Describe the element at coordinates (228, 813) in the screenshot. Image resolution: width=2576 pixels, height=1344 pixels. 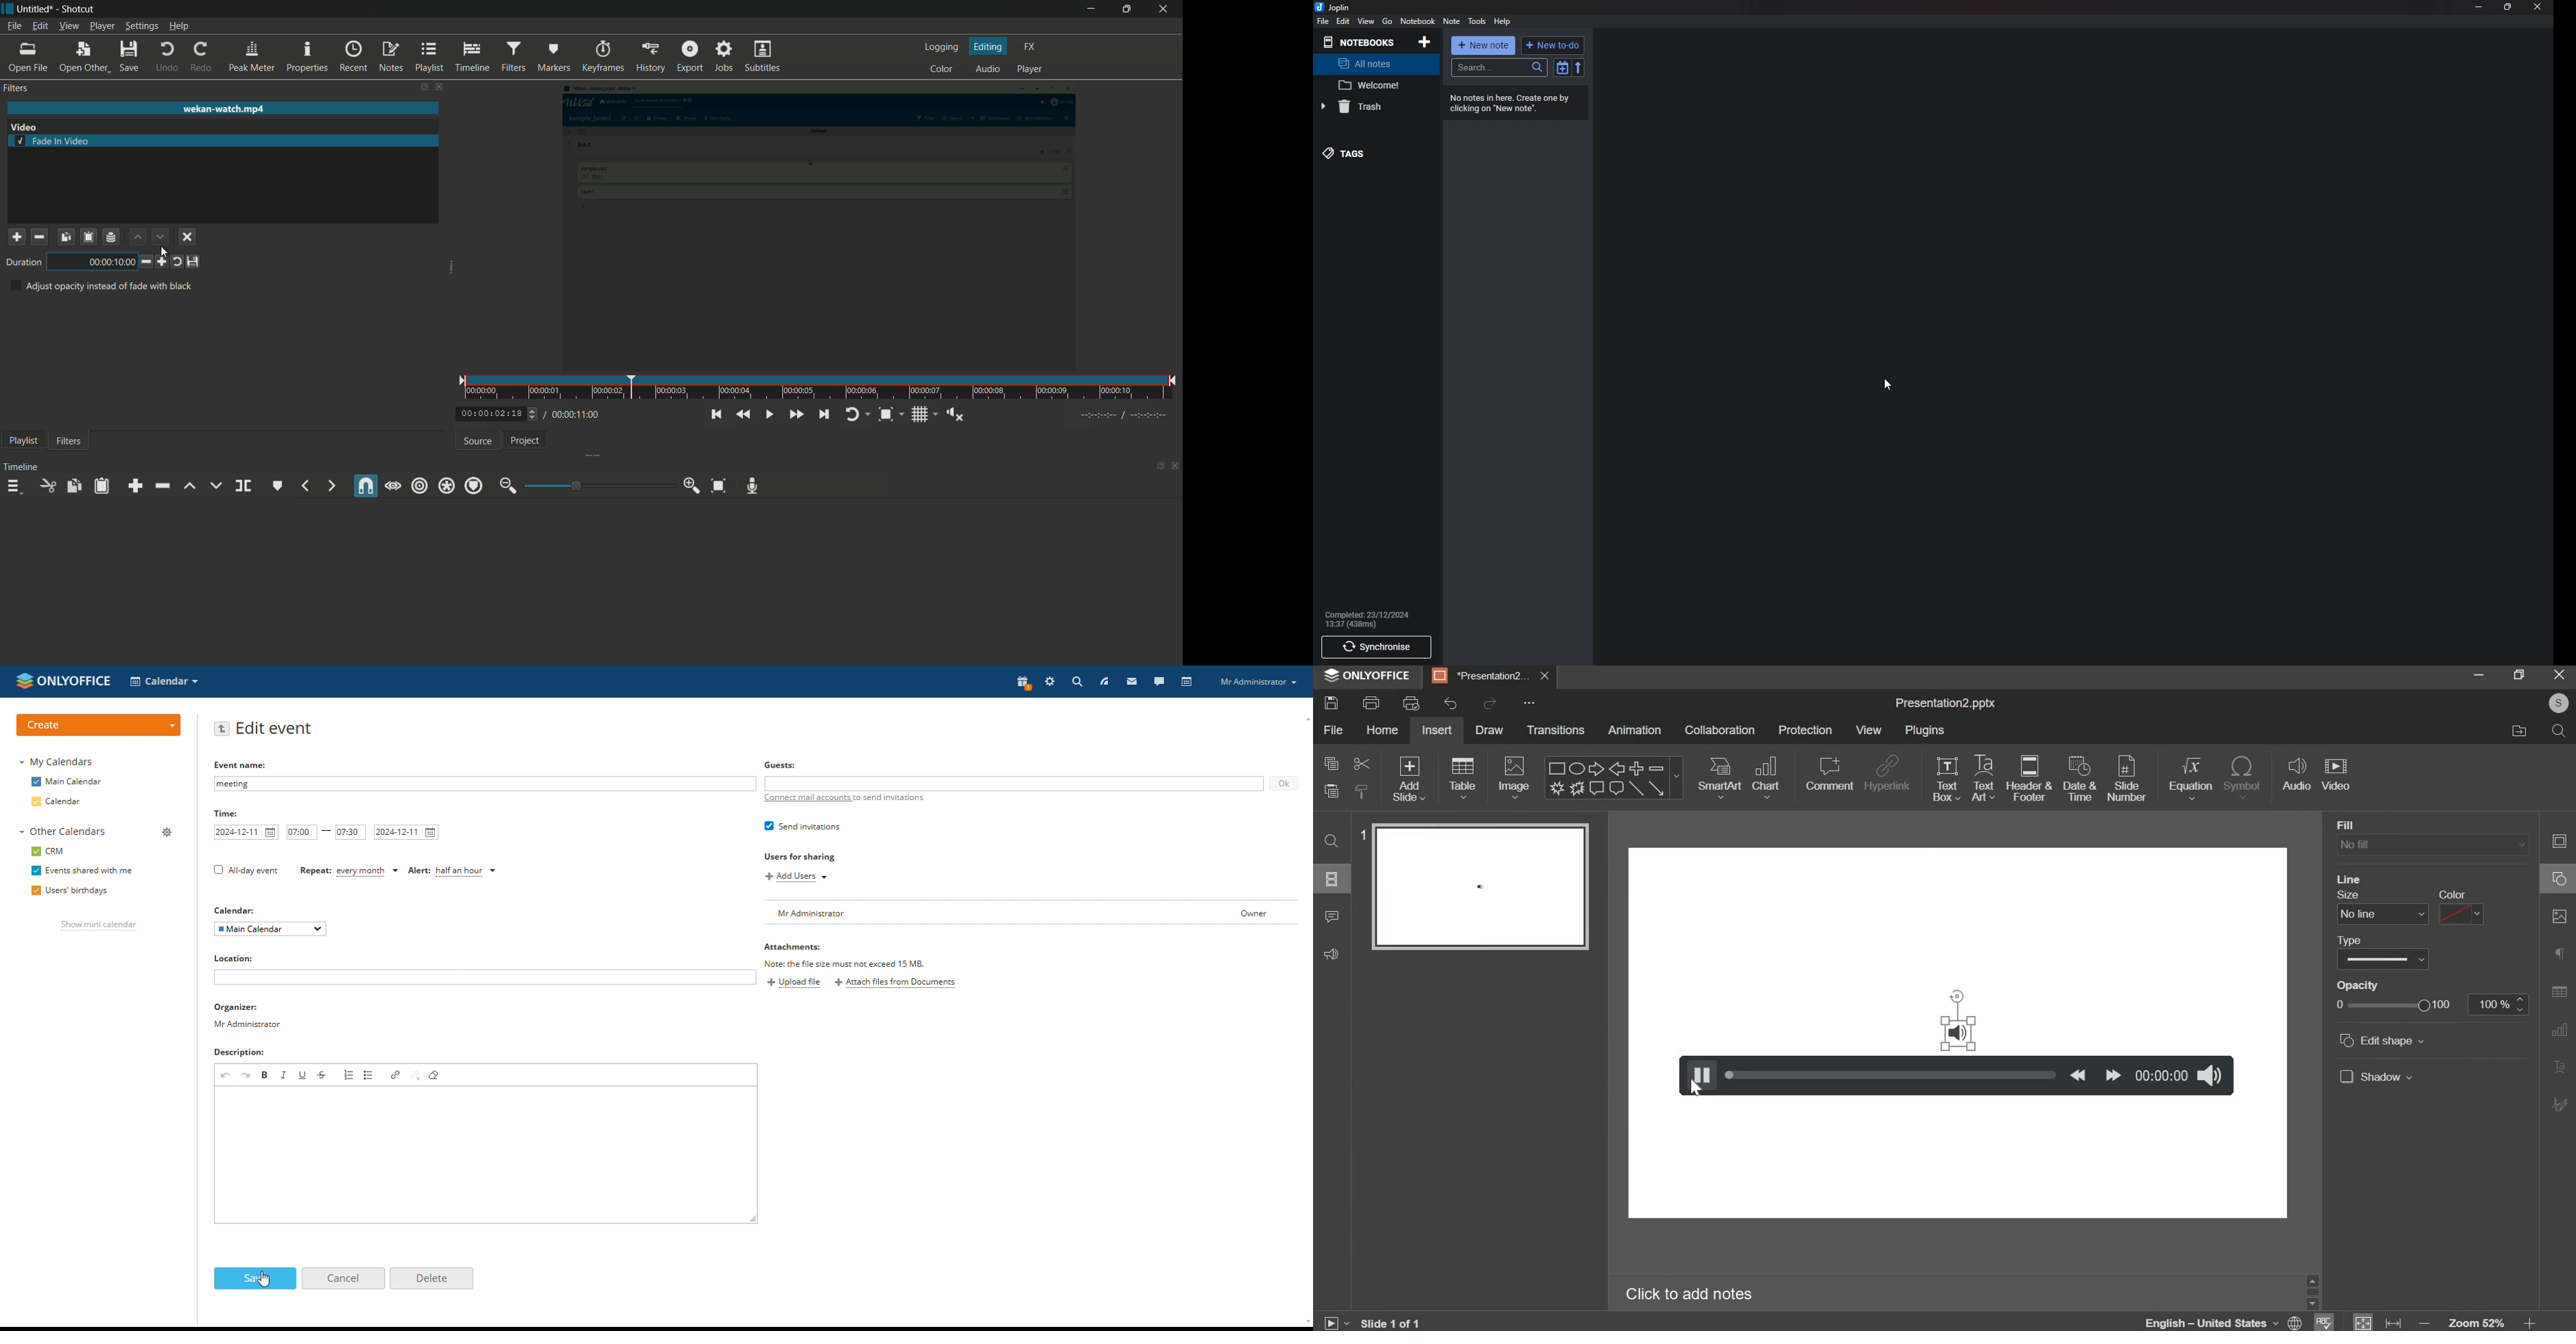
I see `Time:` at that location.